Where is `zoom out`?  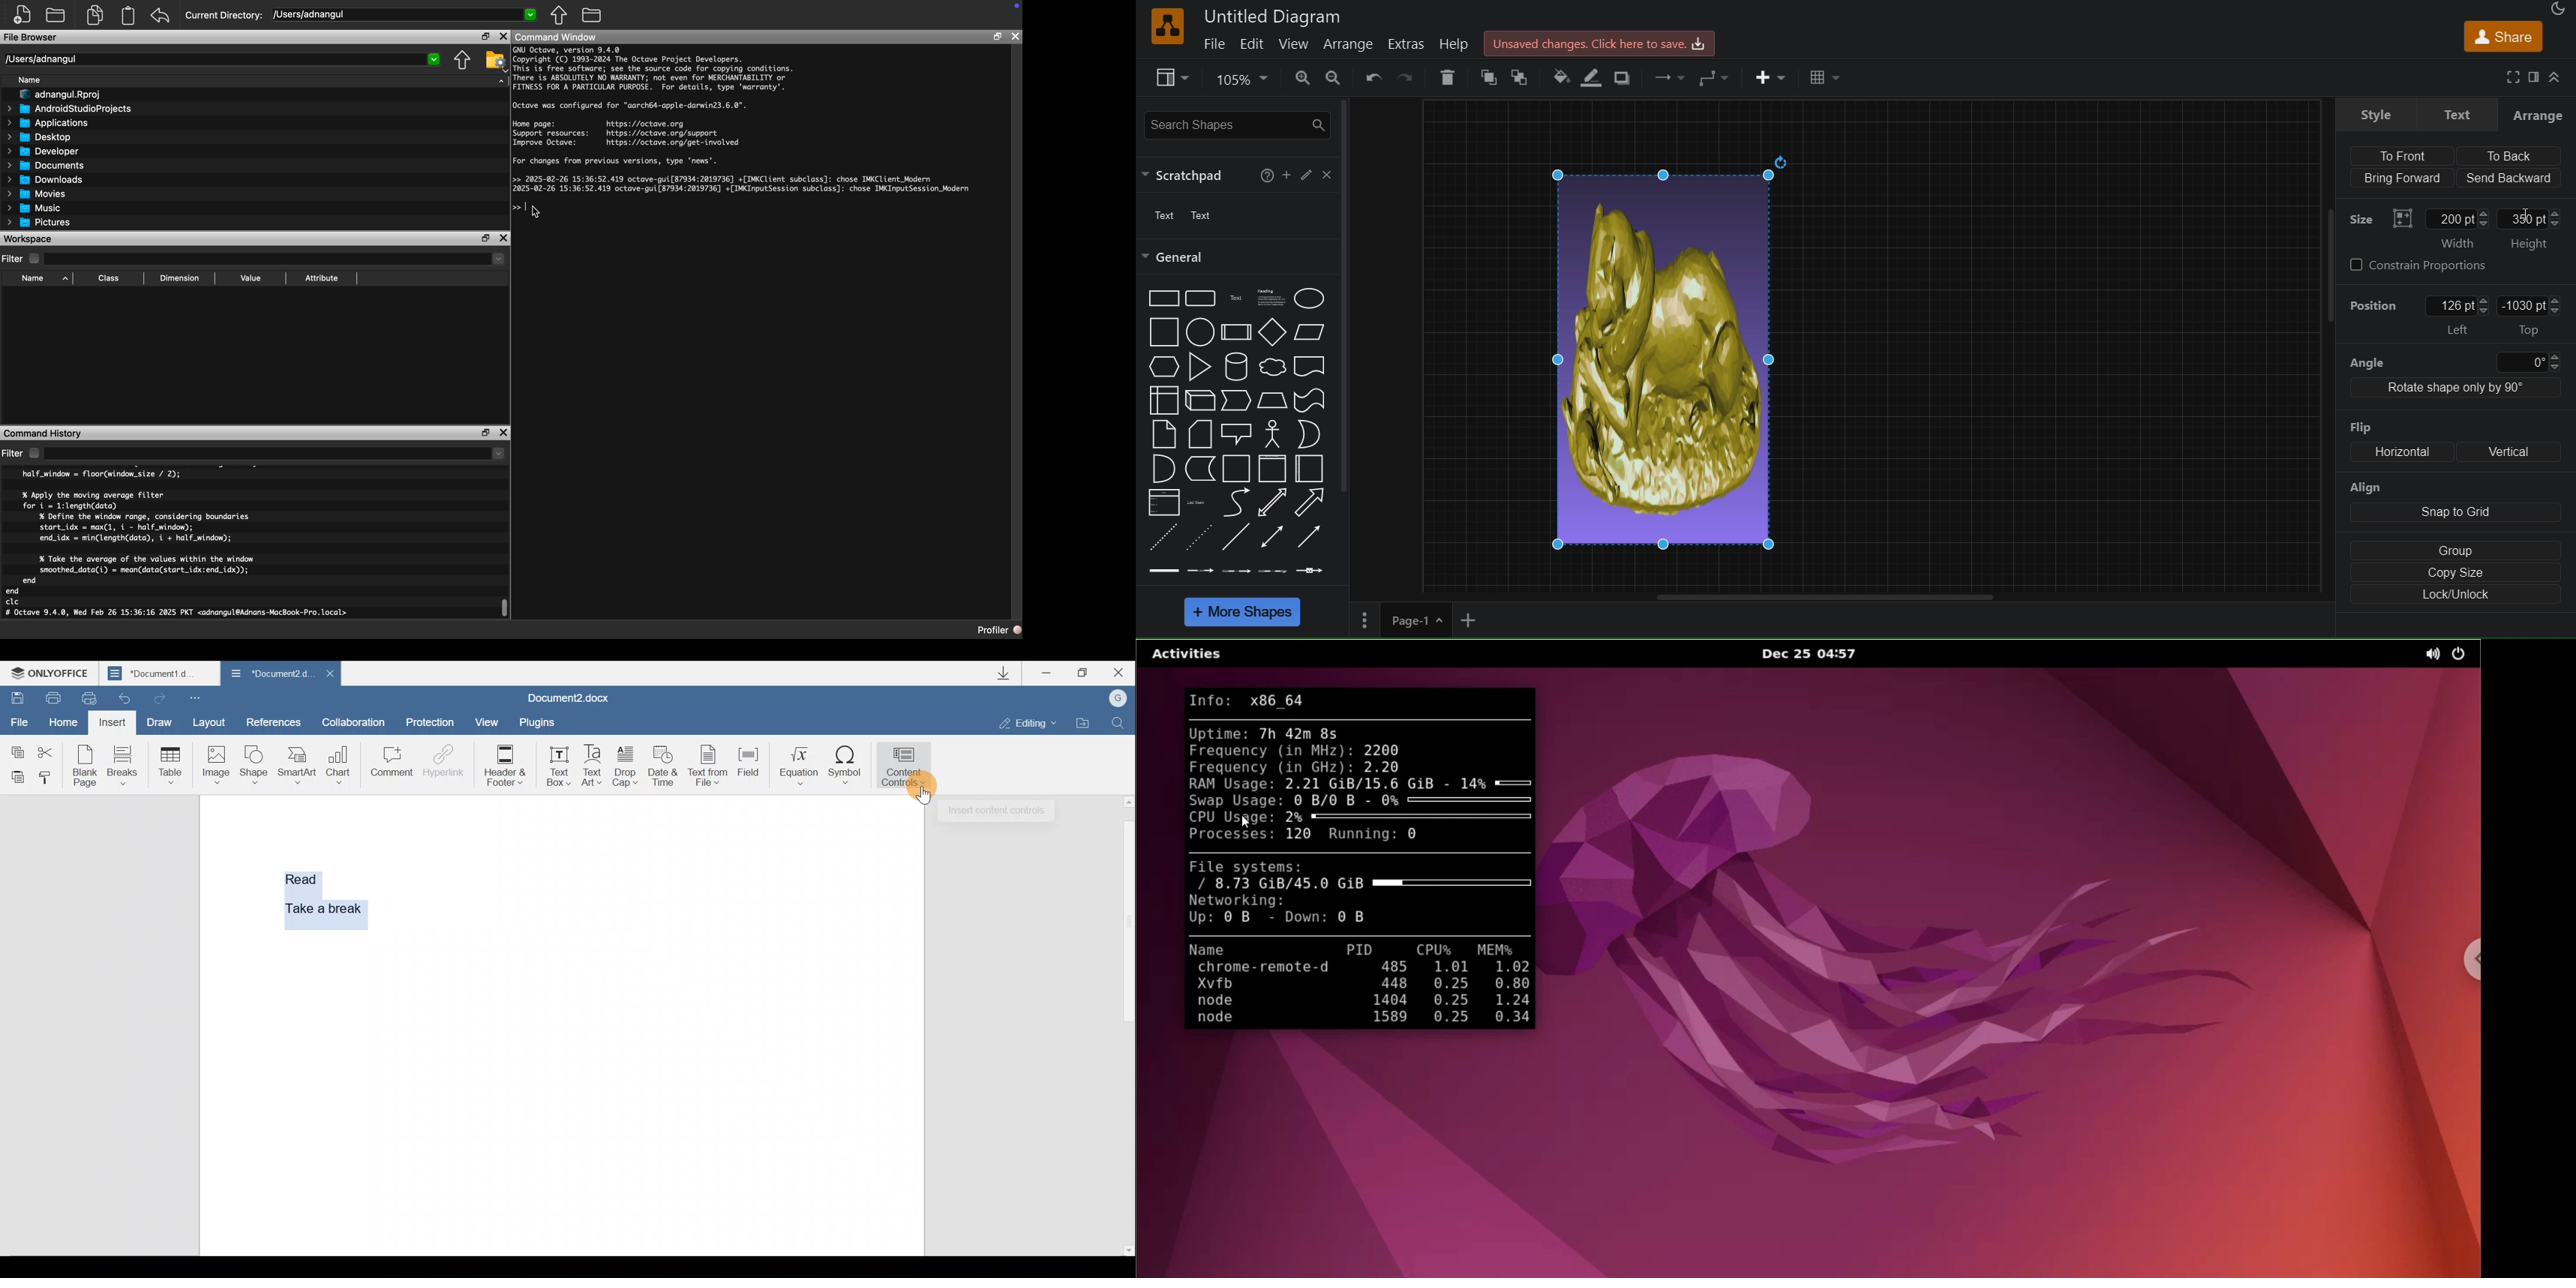 zoom out is located at coordinates (1332, 78).